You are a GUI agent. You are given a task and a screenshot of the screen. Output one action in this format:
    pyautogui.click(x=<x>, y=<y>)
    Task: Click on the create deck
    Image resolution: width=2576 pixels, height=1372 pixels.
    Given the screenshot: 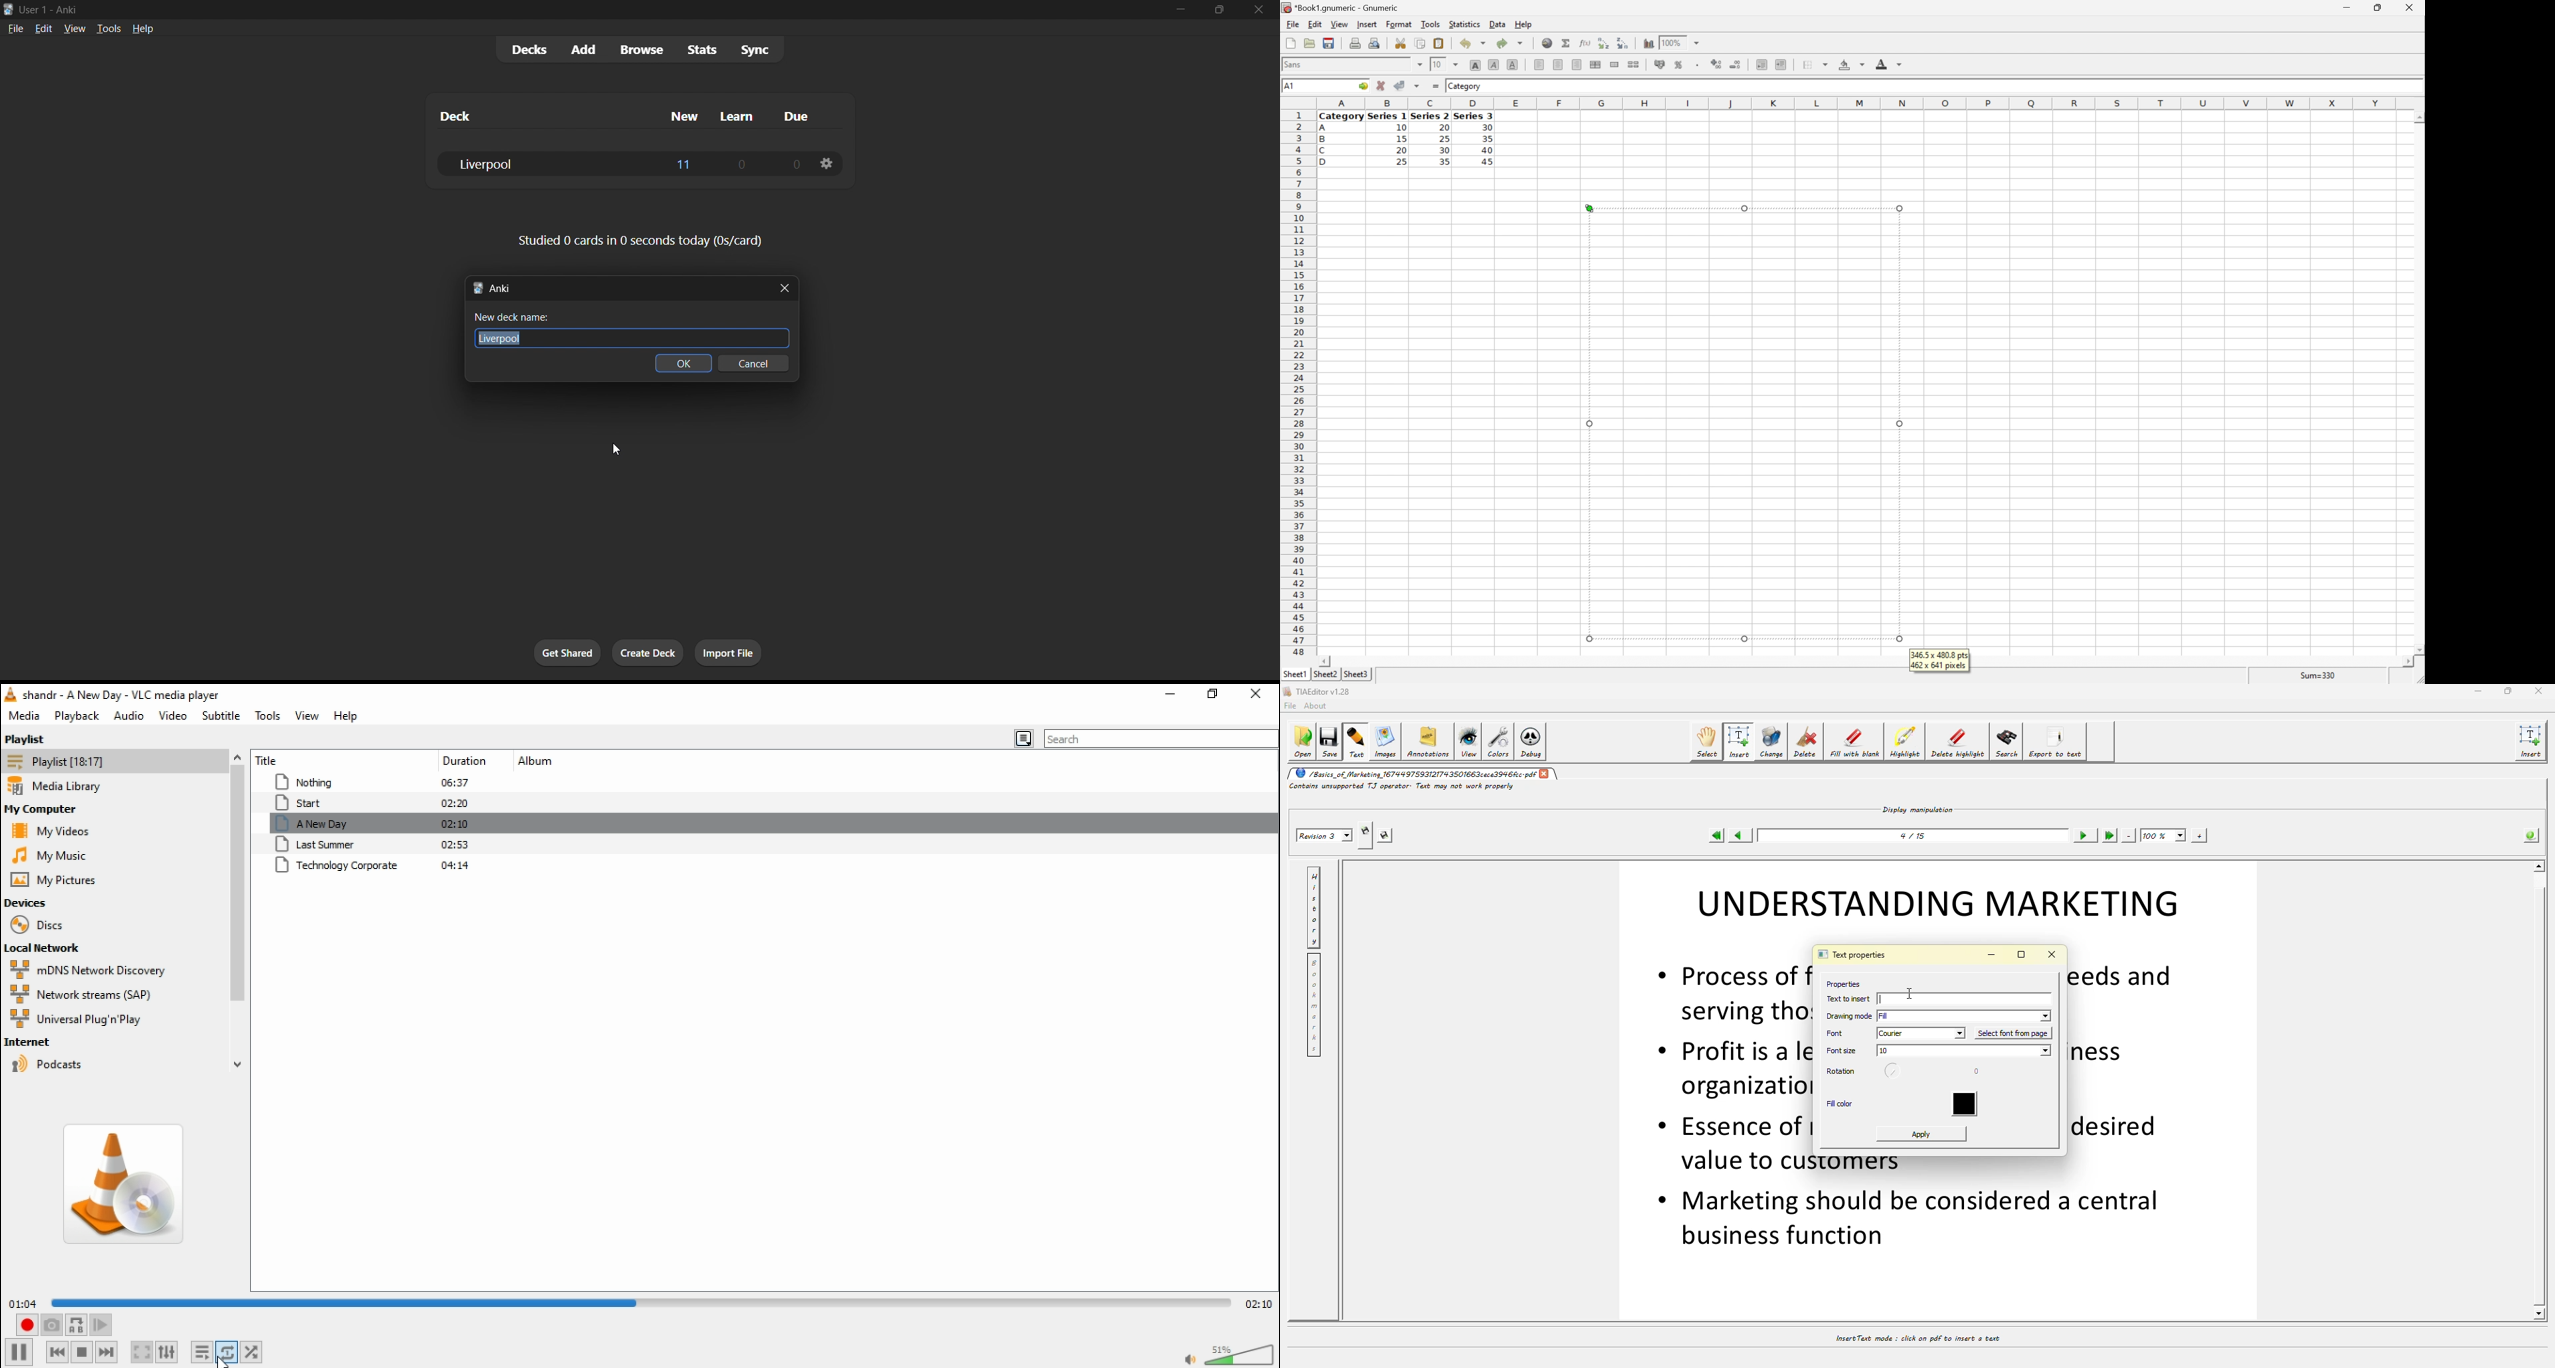 What is the action you would take?
    pyautogui.click(x=651, y=654)
    